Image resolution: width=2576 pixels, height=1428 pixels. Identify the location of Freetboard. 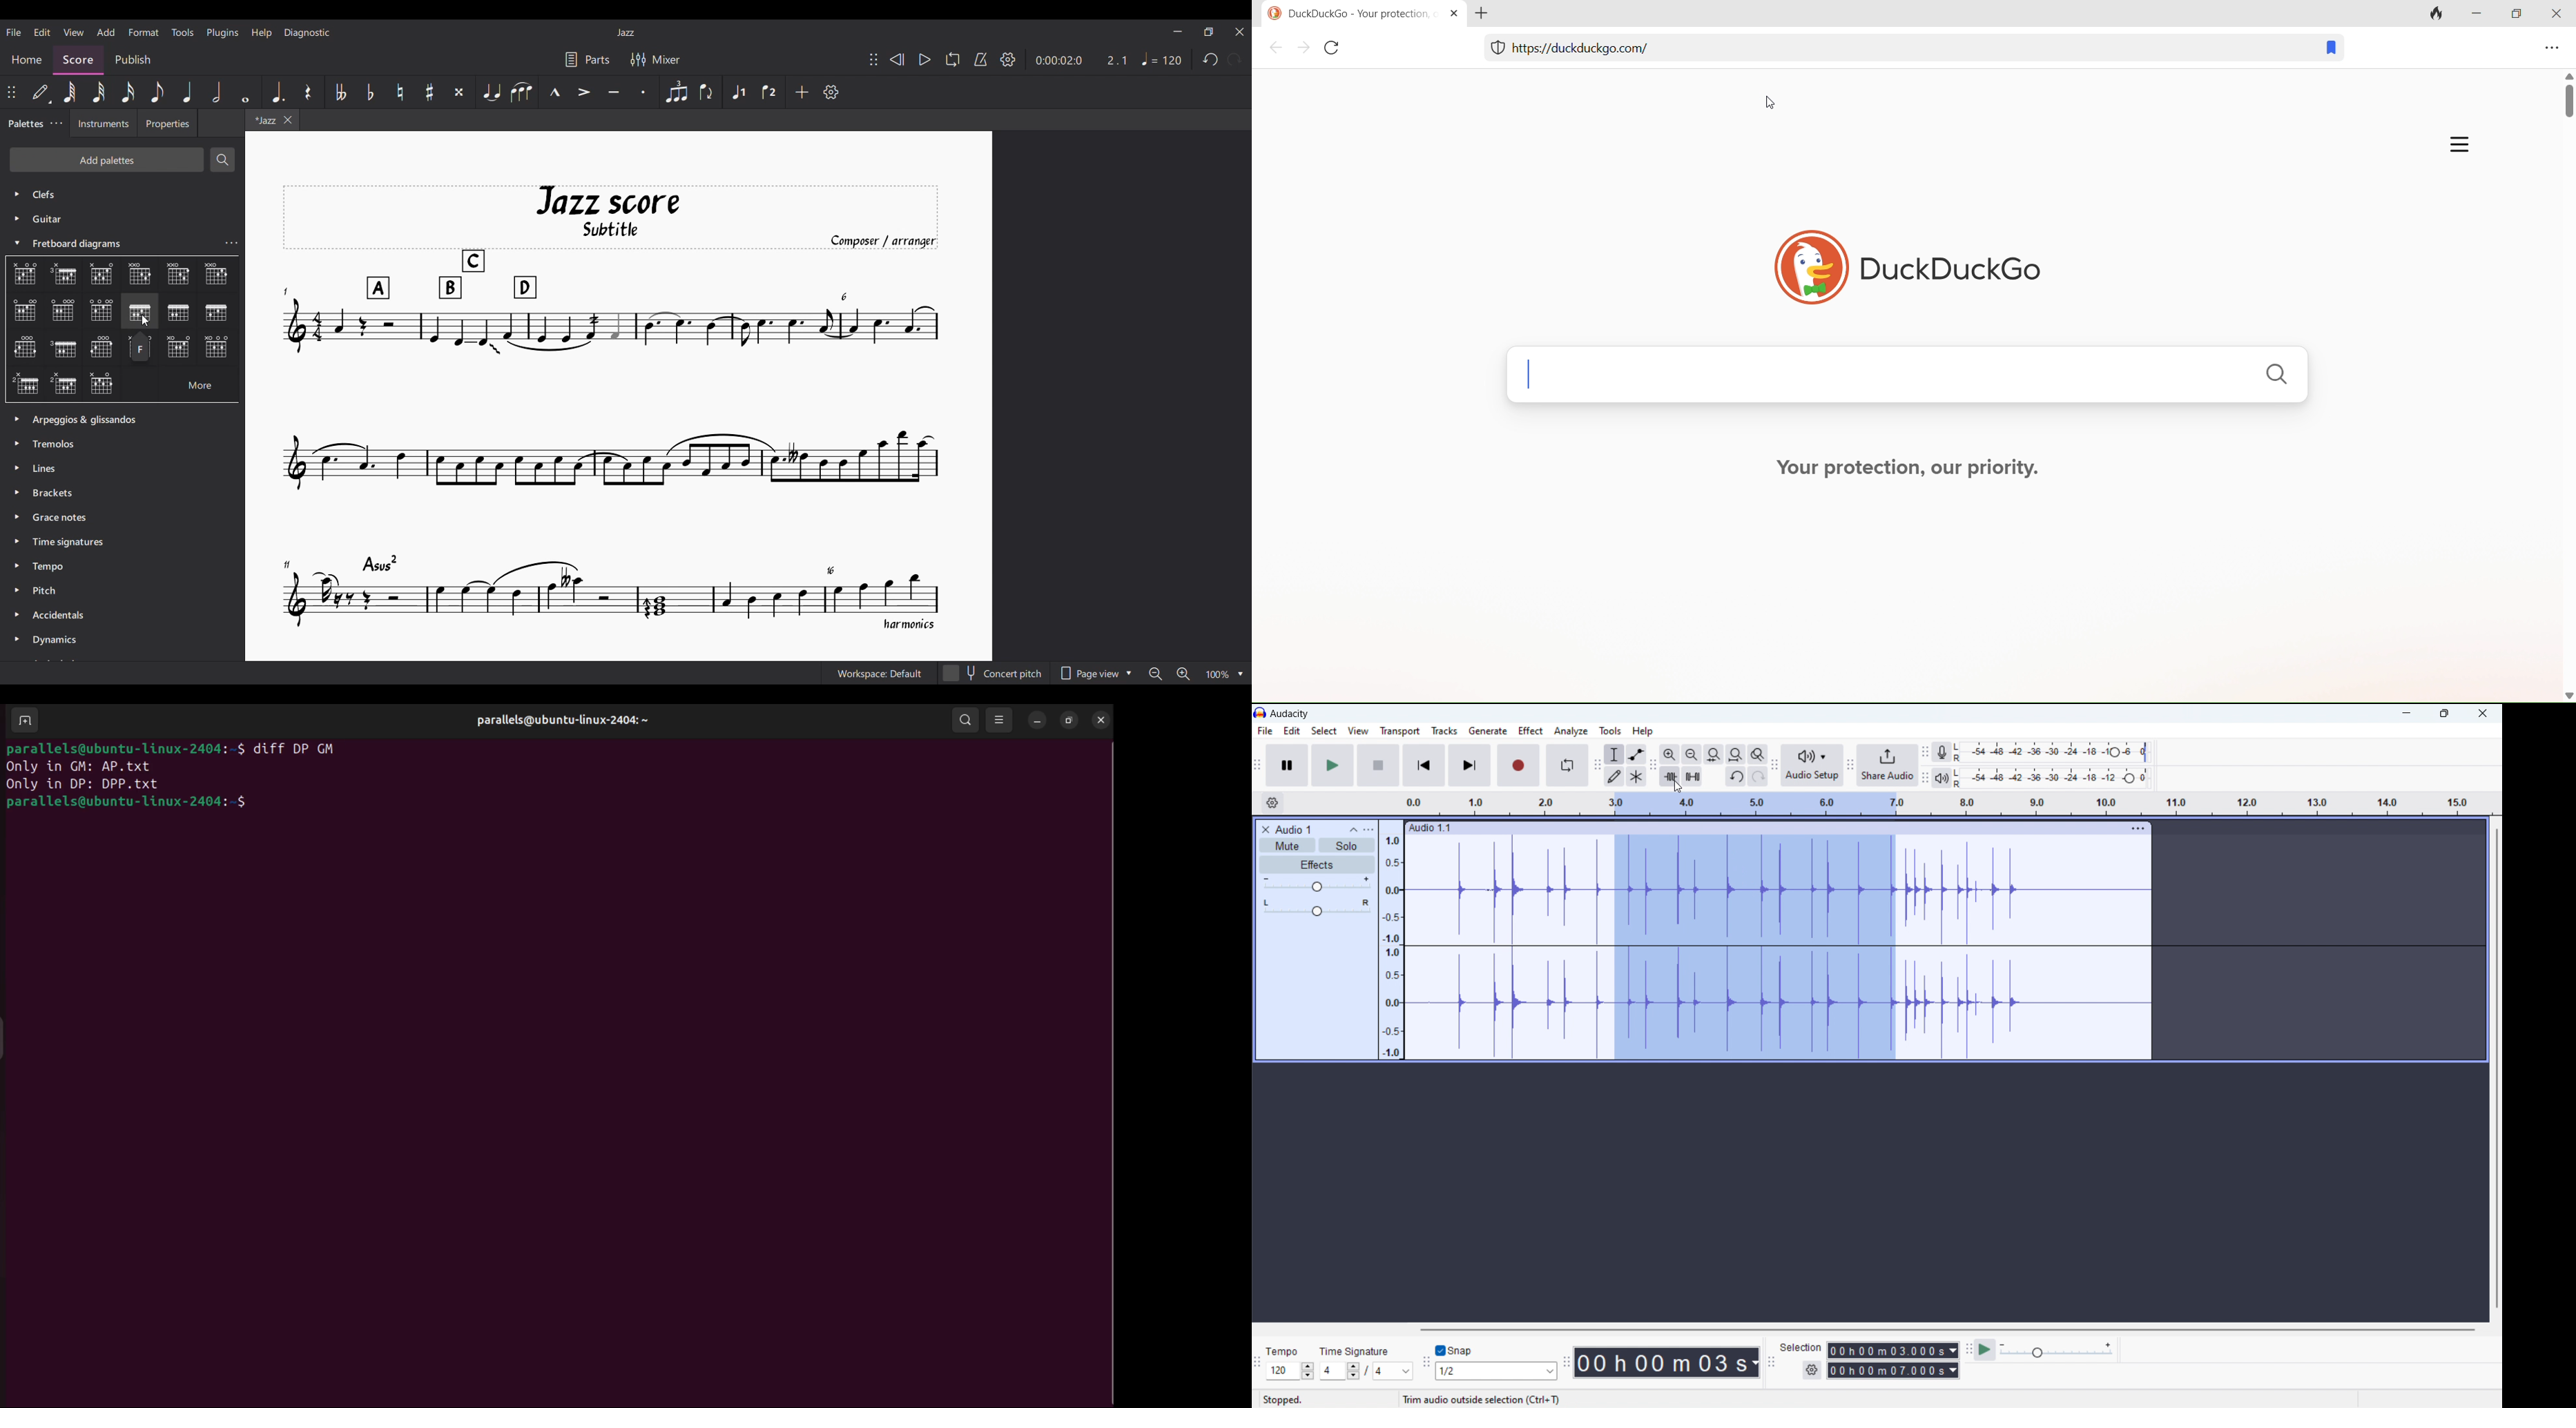
(83, 244).